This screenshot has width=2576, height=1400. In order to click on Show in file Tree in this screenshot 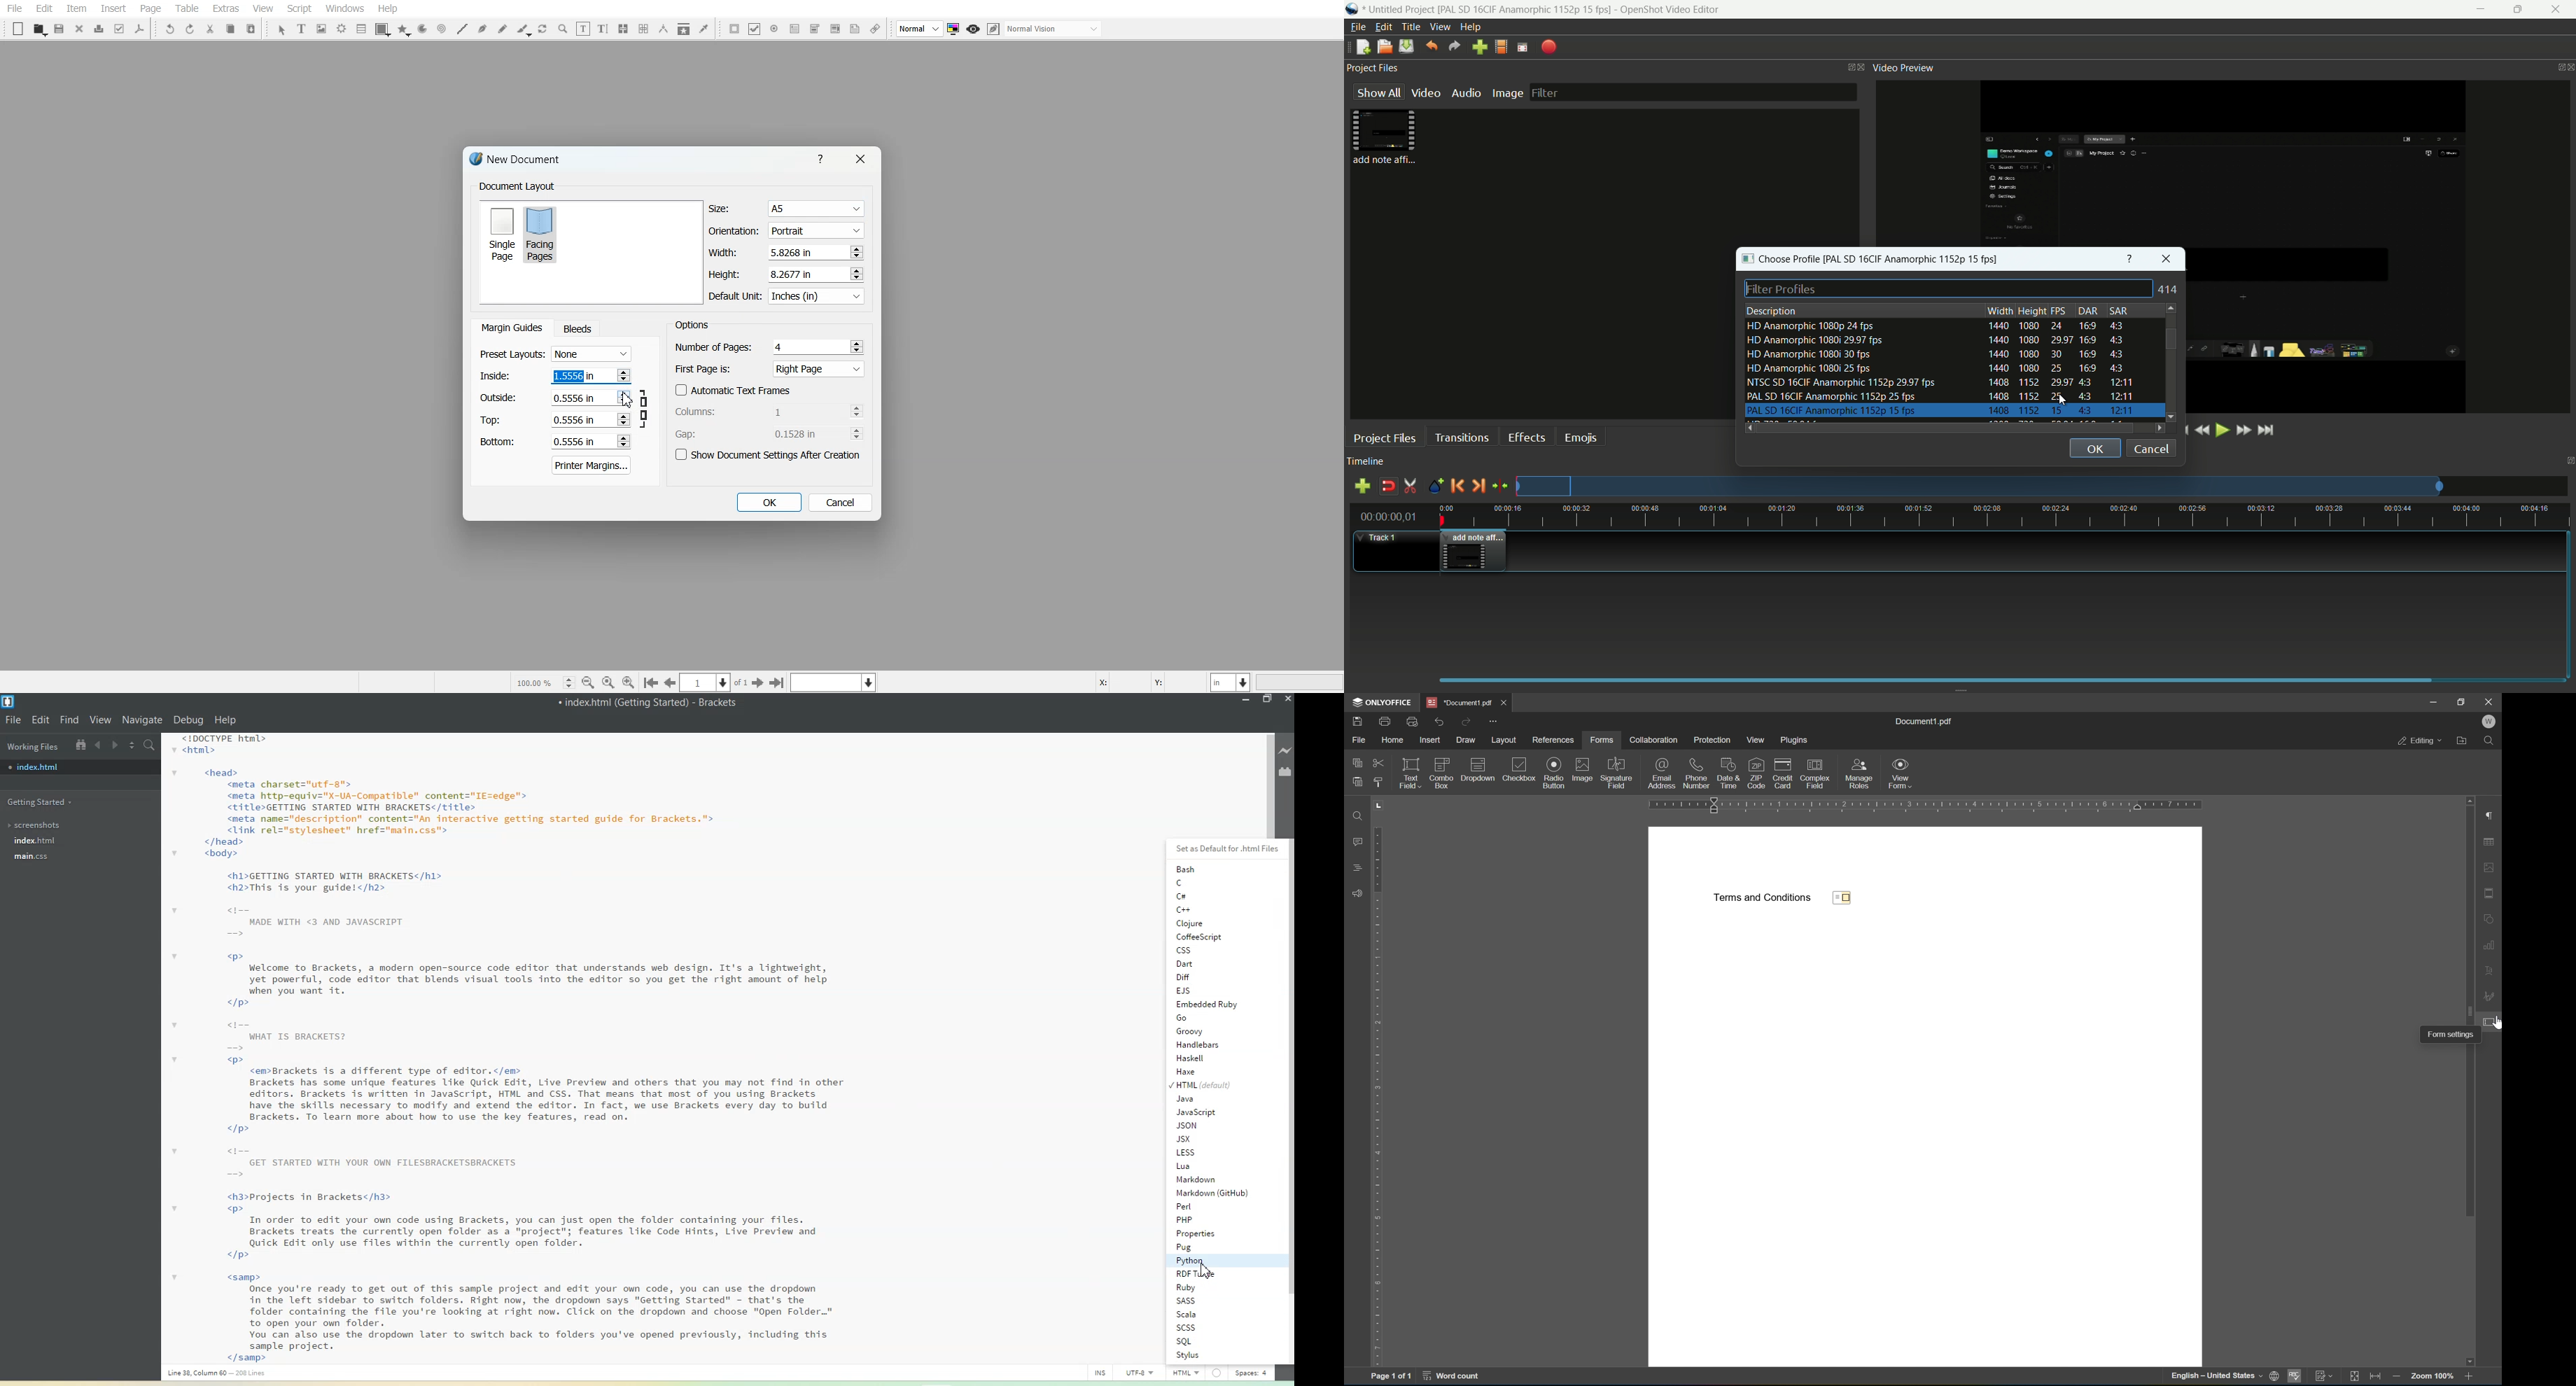, I will do `click(80, 744)`.